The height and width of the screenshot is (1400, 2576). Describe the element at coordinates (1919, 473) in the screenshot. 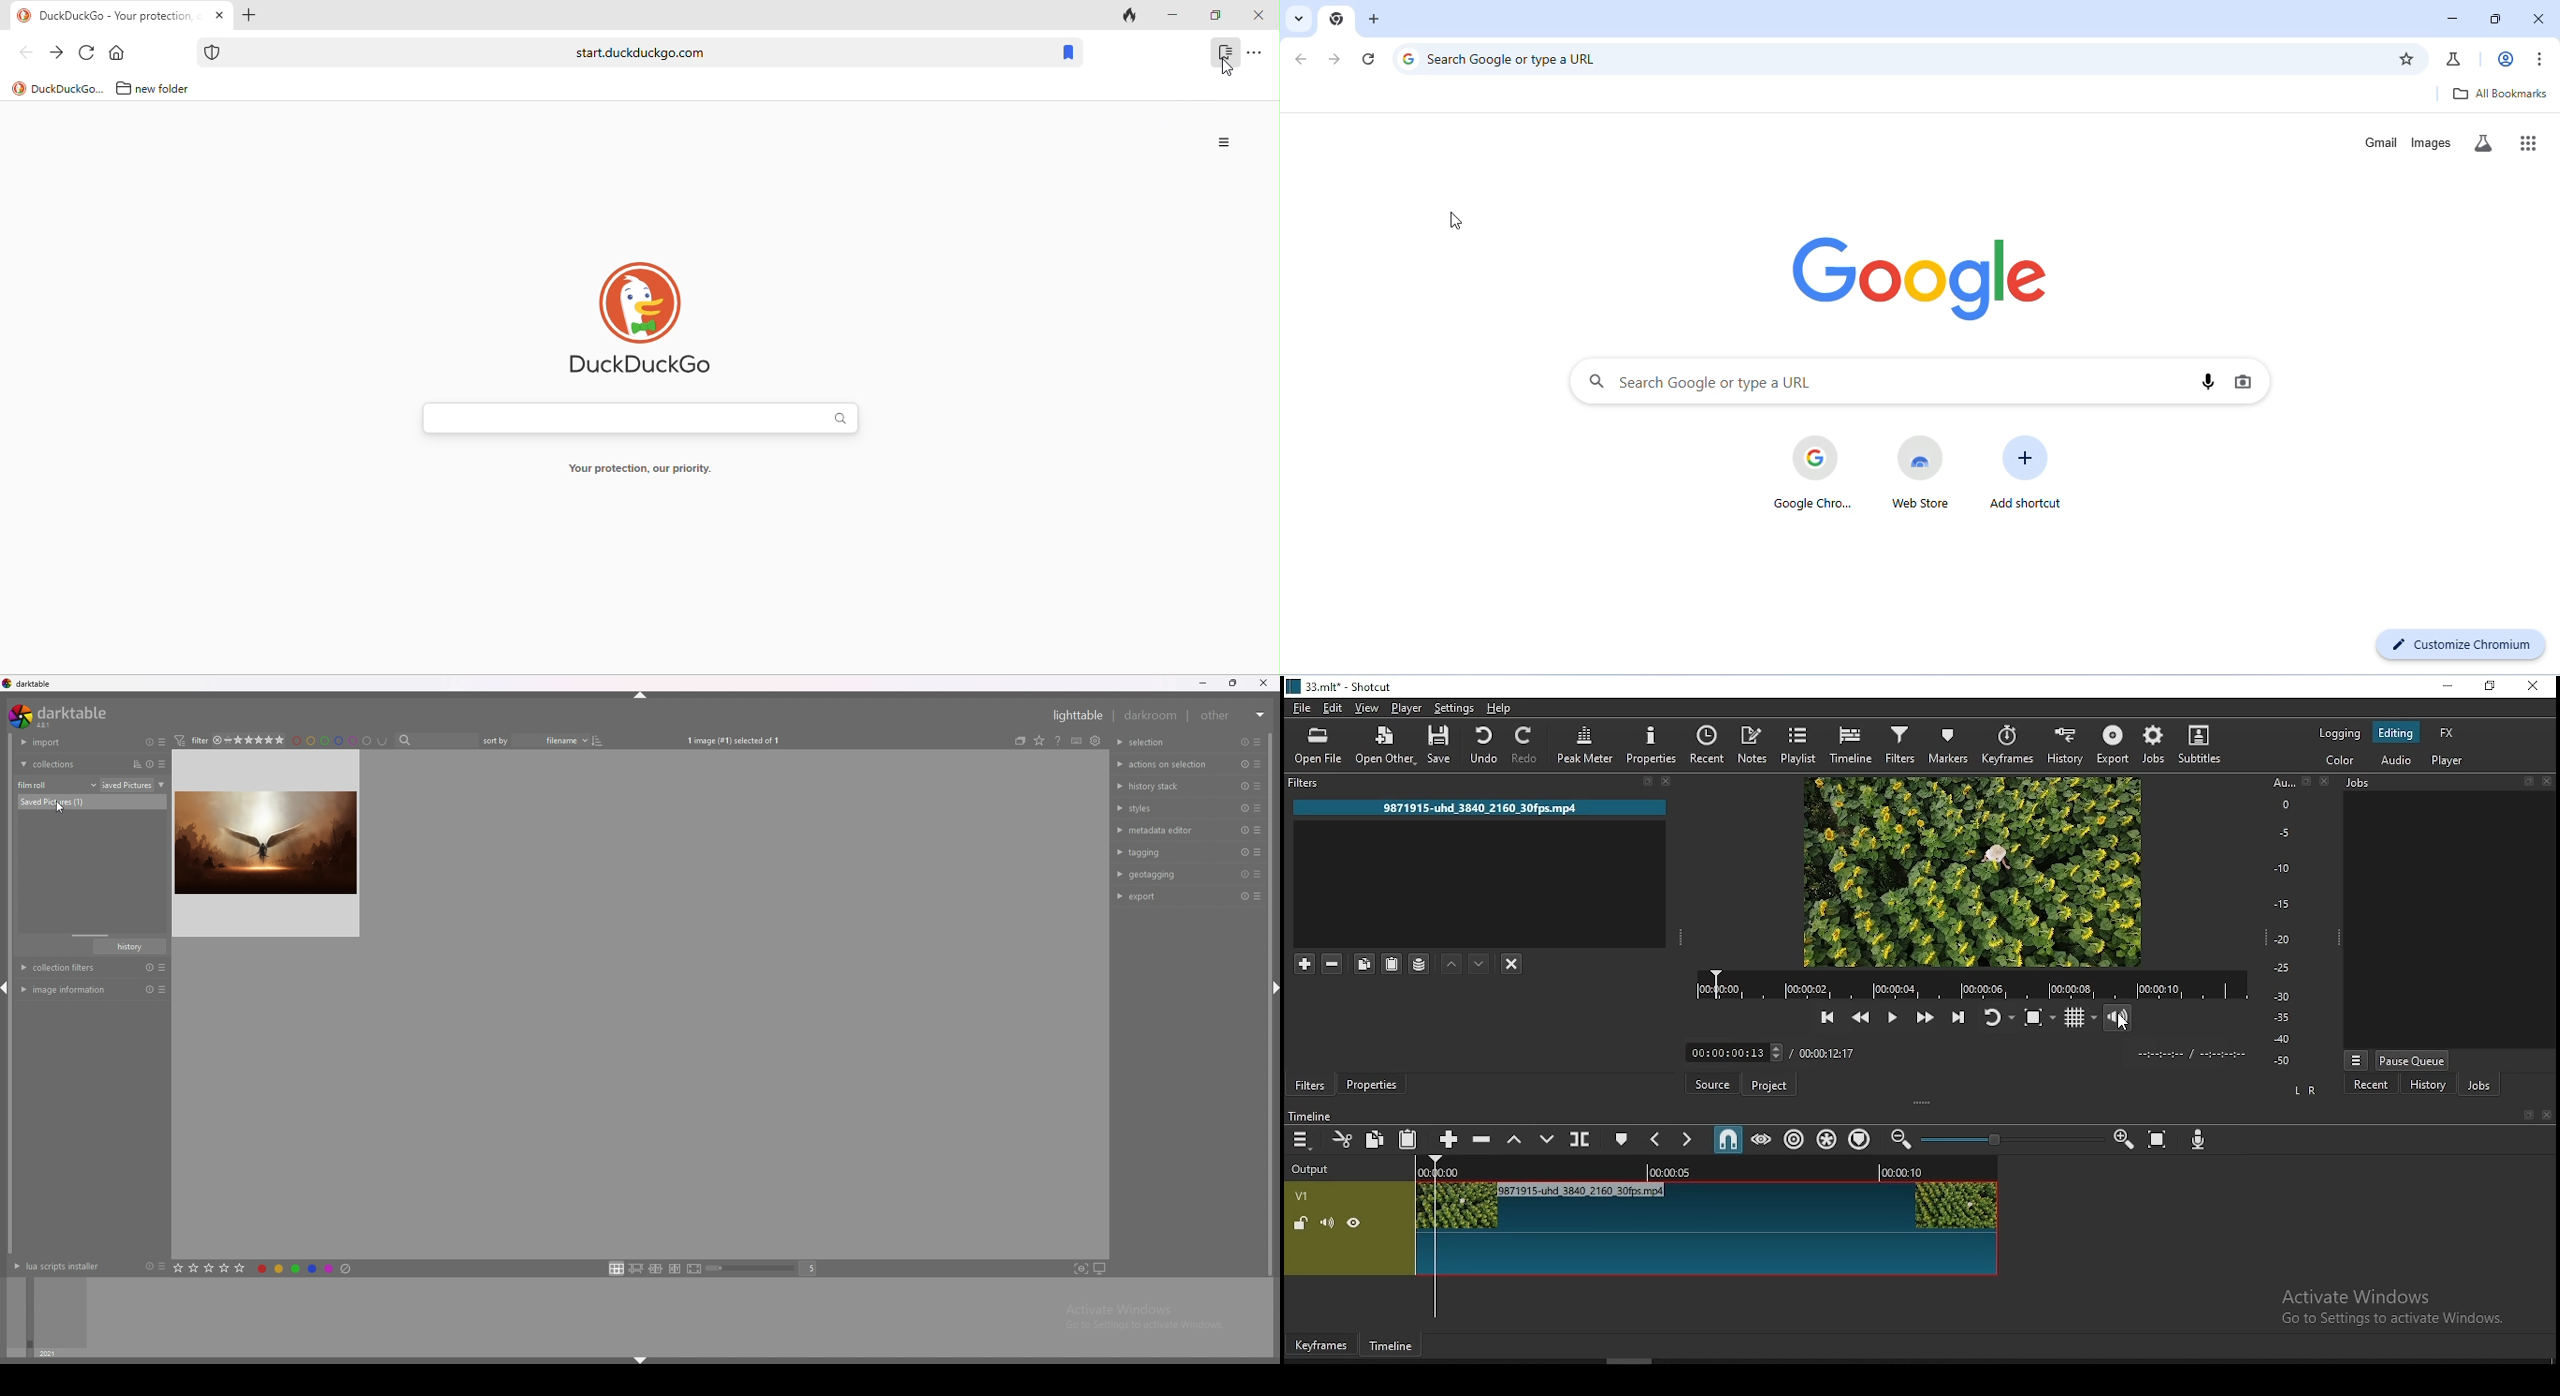

I see `web store` at that location.